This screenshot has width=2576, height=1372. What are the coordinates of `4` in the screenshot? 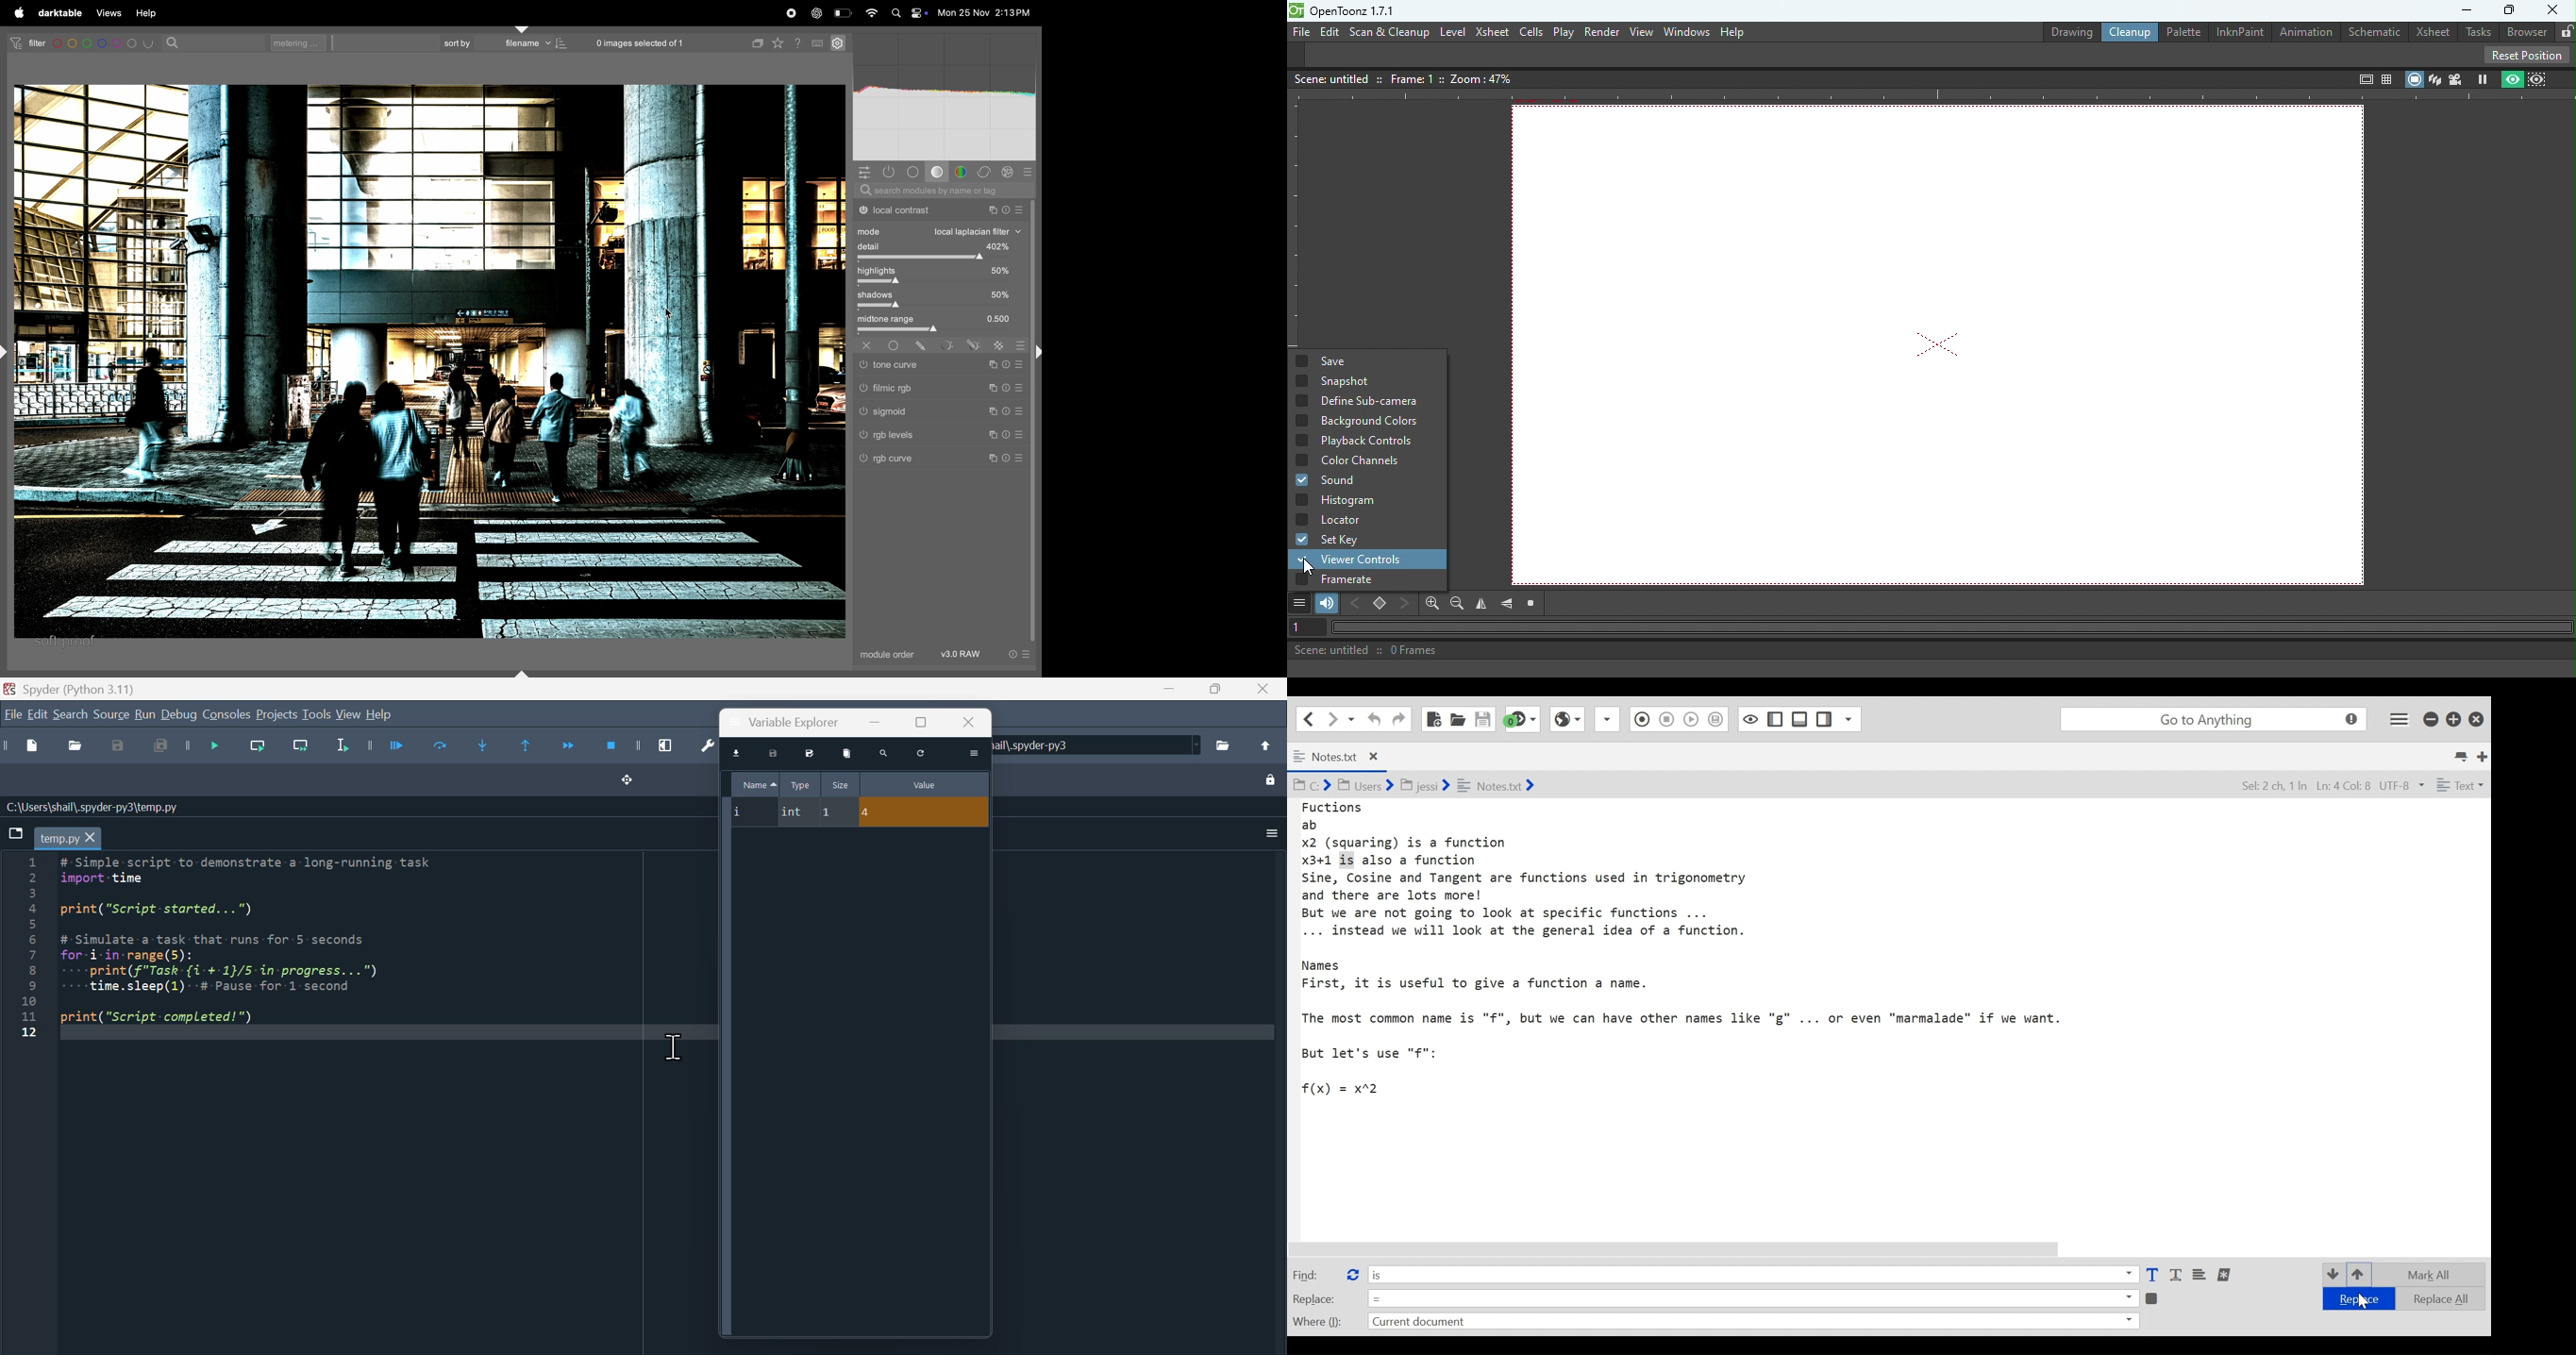 It's located at (925, 811).